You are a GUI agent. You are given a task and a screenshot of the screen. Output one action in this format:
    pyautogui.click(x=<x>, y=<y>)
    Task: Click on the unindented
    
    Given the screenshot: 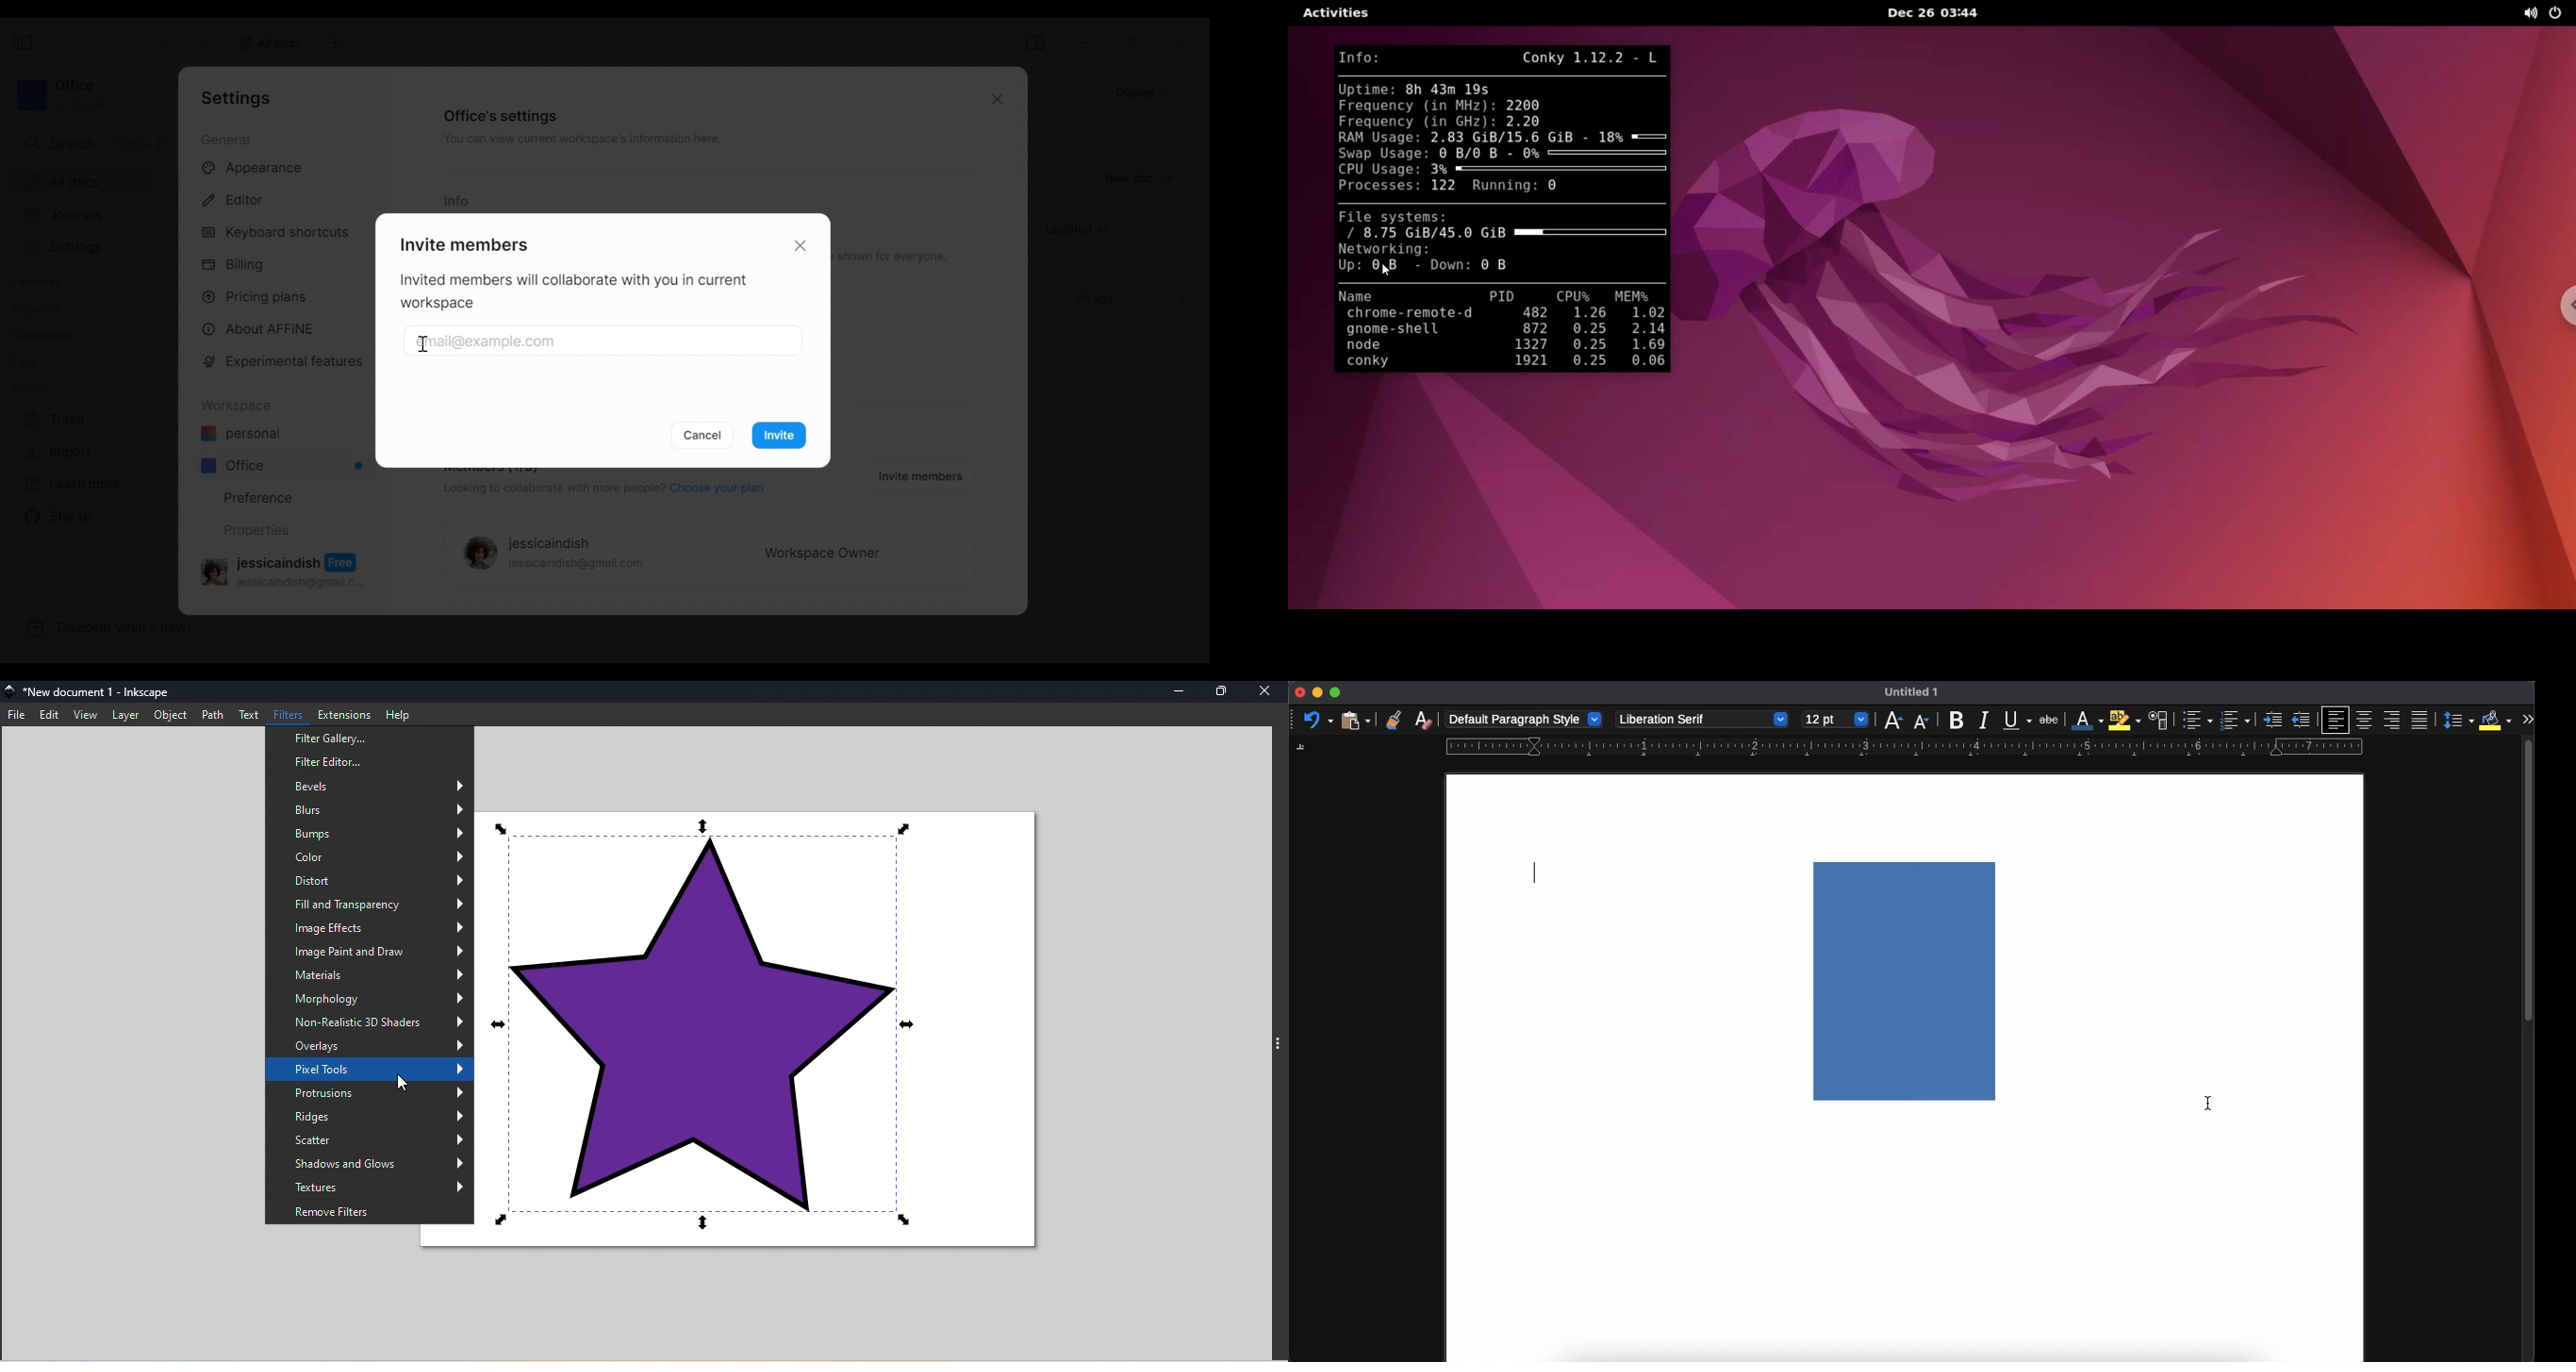 What is the action you would take?
    pyautogui.click(x=2303, y=720)
    